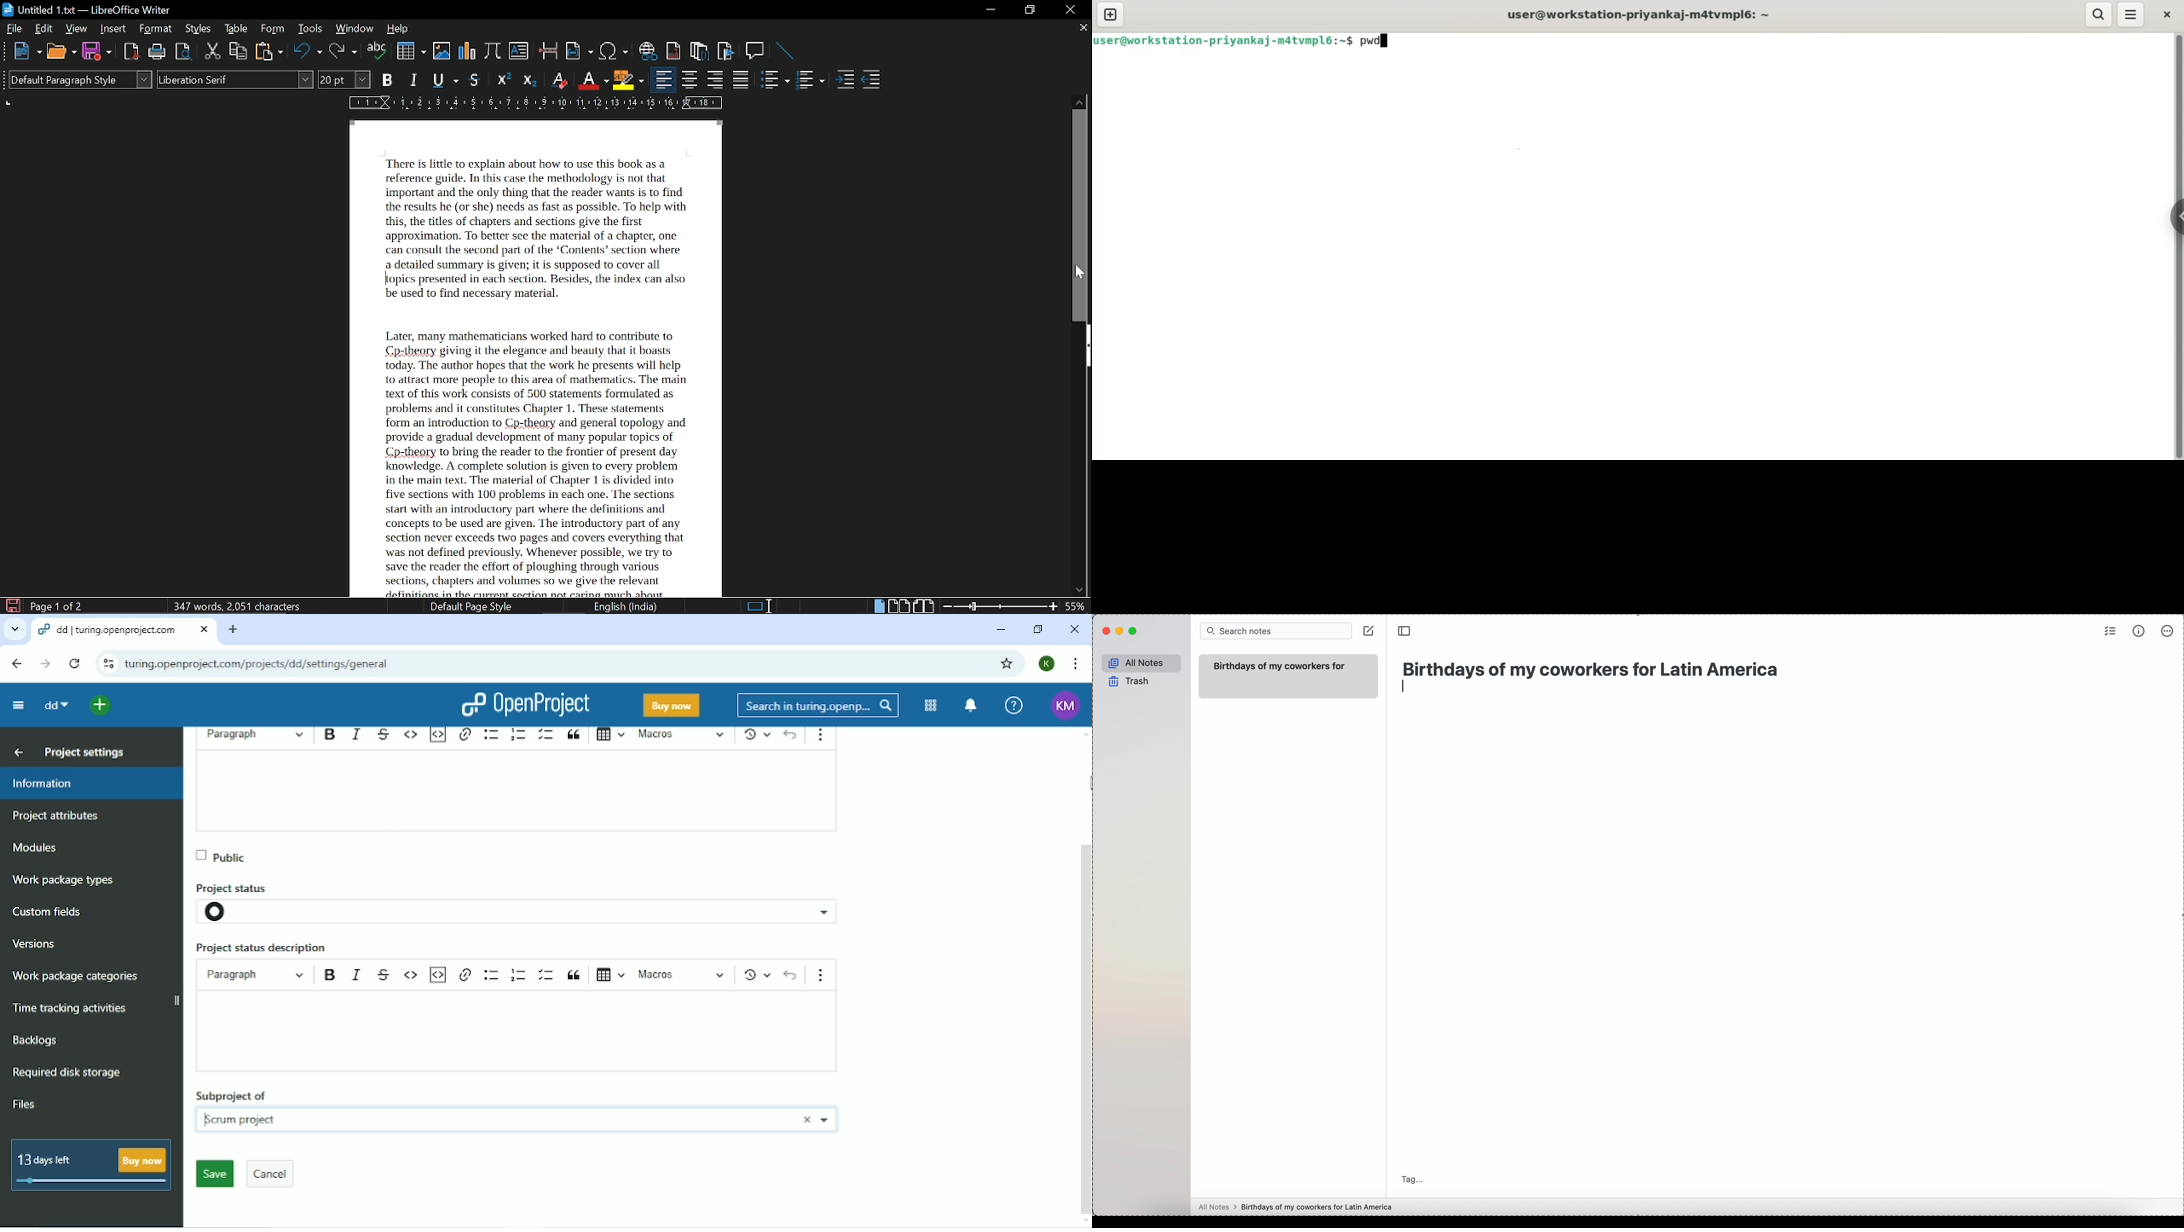 Image resolution: width=2184 pixels, height=1232 pixels. Describe the element at coordinates (235, 605) in the screenshot. I see `words and characters` at that location.